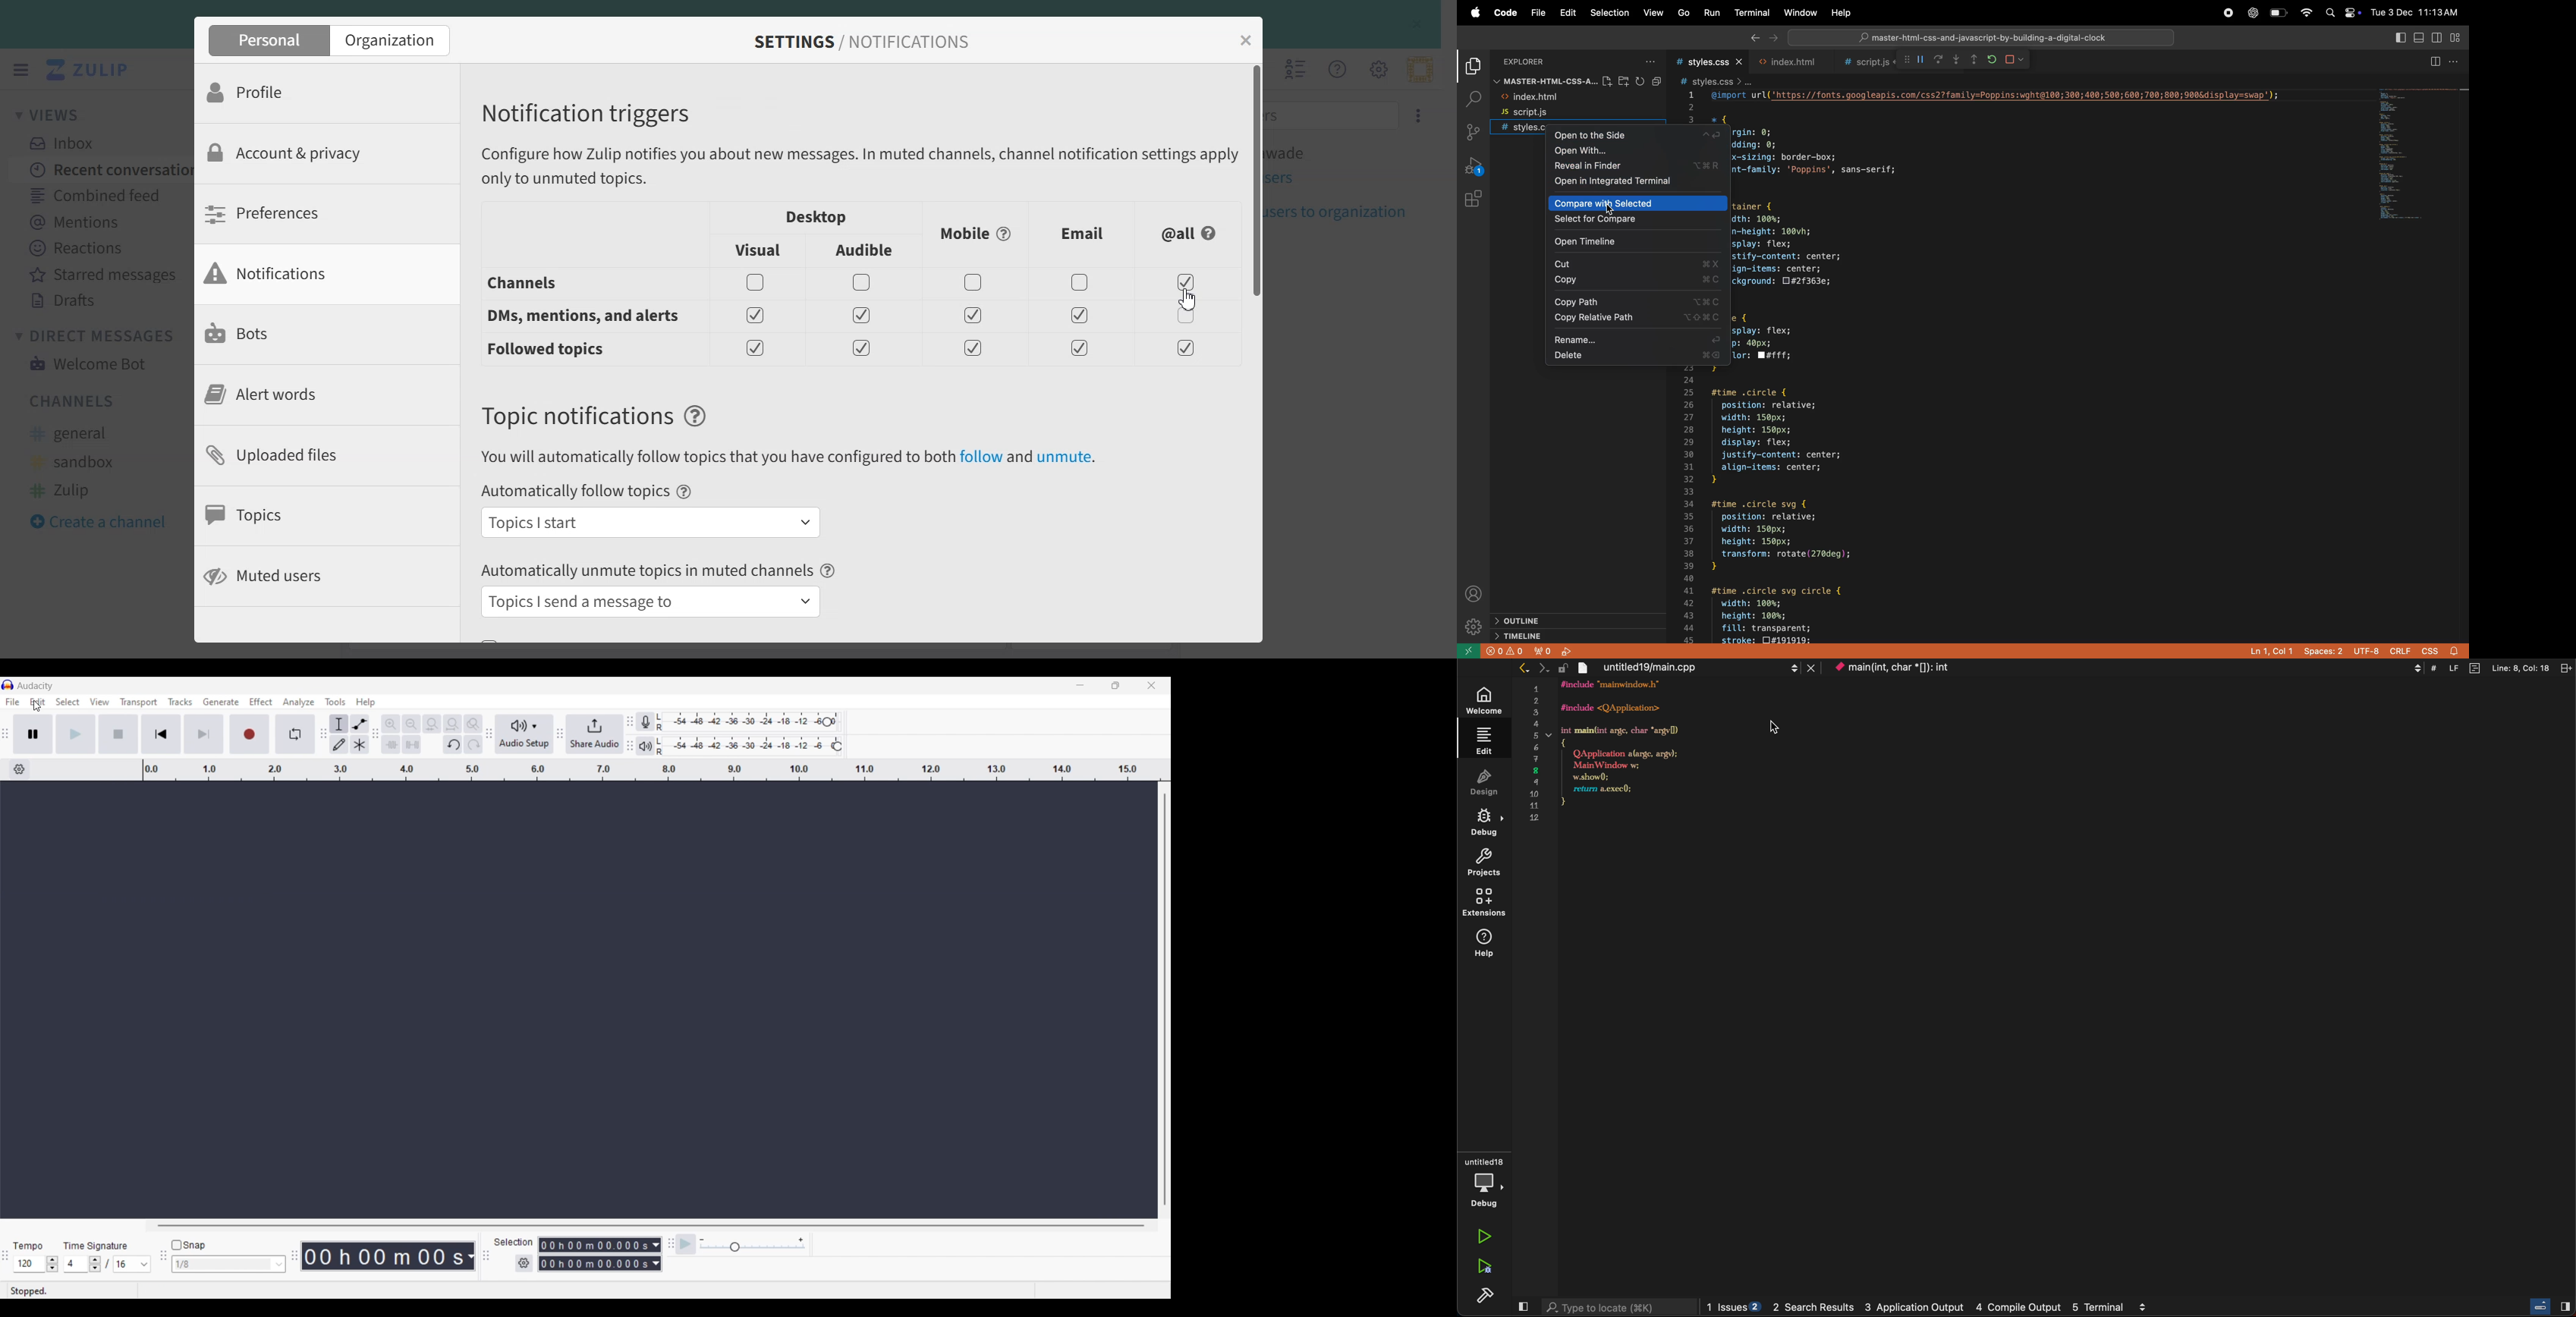 This screenshot has height=1344, width=2576. What do you see at coordinates (576, 1001) in the screenshot?
I see `Audio track space empty after deletion of Audio 1` at bounding box center [576, 1001].